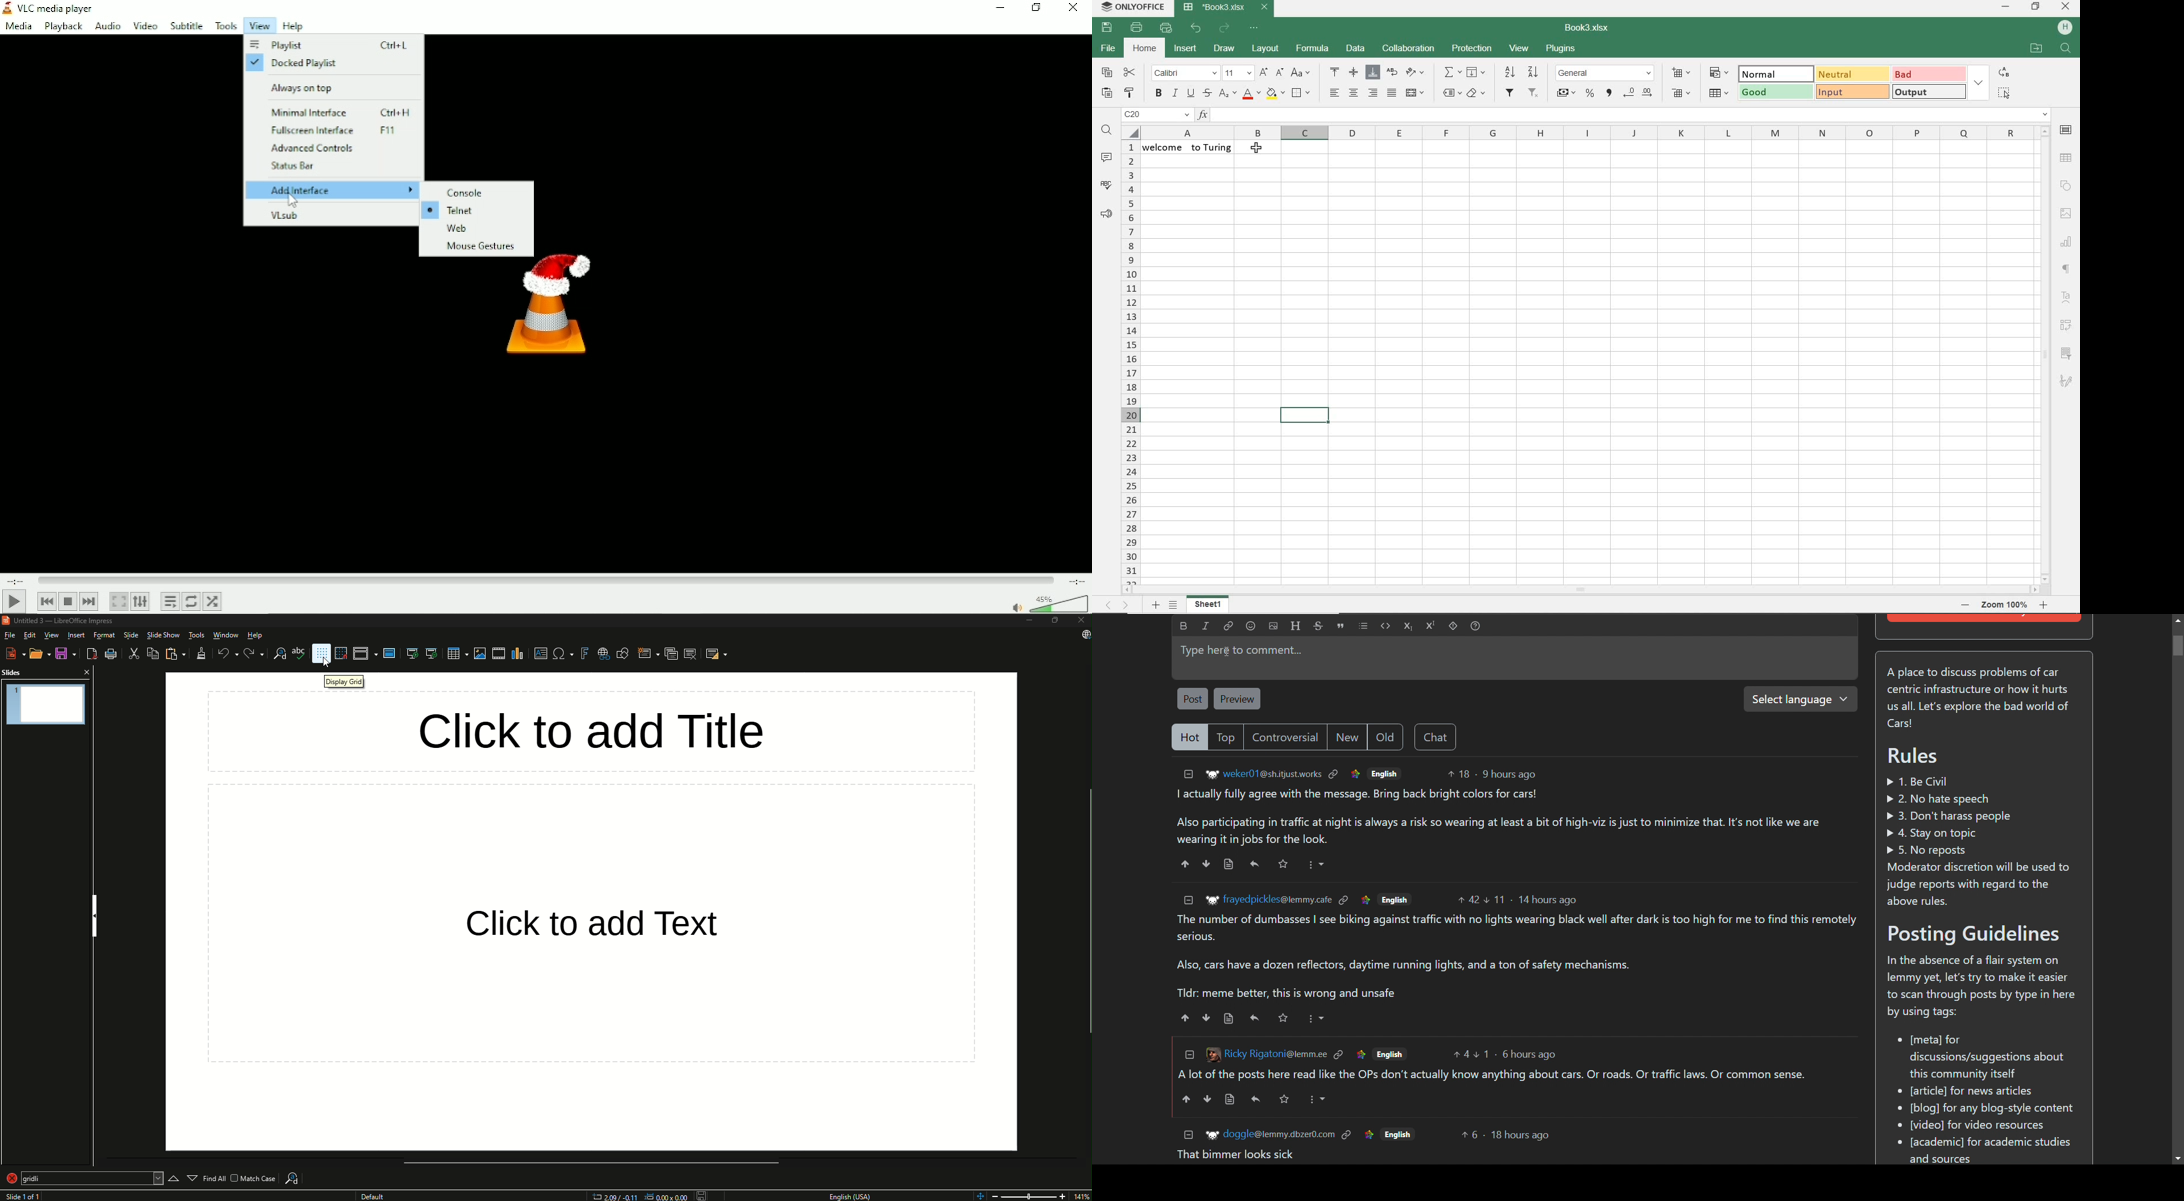  I want to click on Insert hyperlink, so click(602, 653).